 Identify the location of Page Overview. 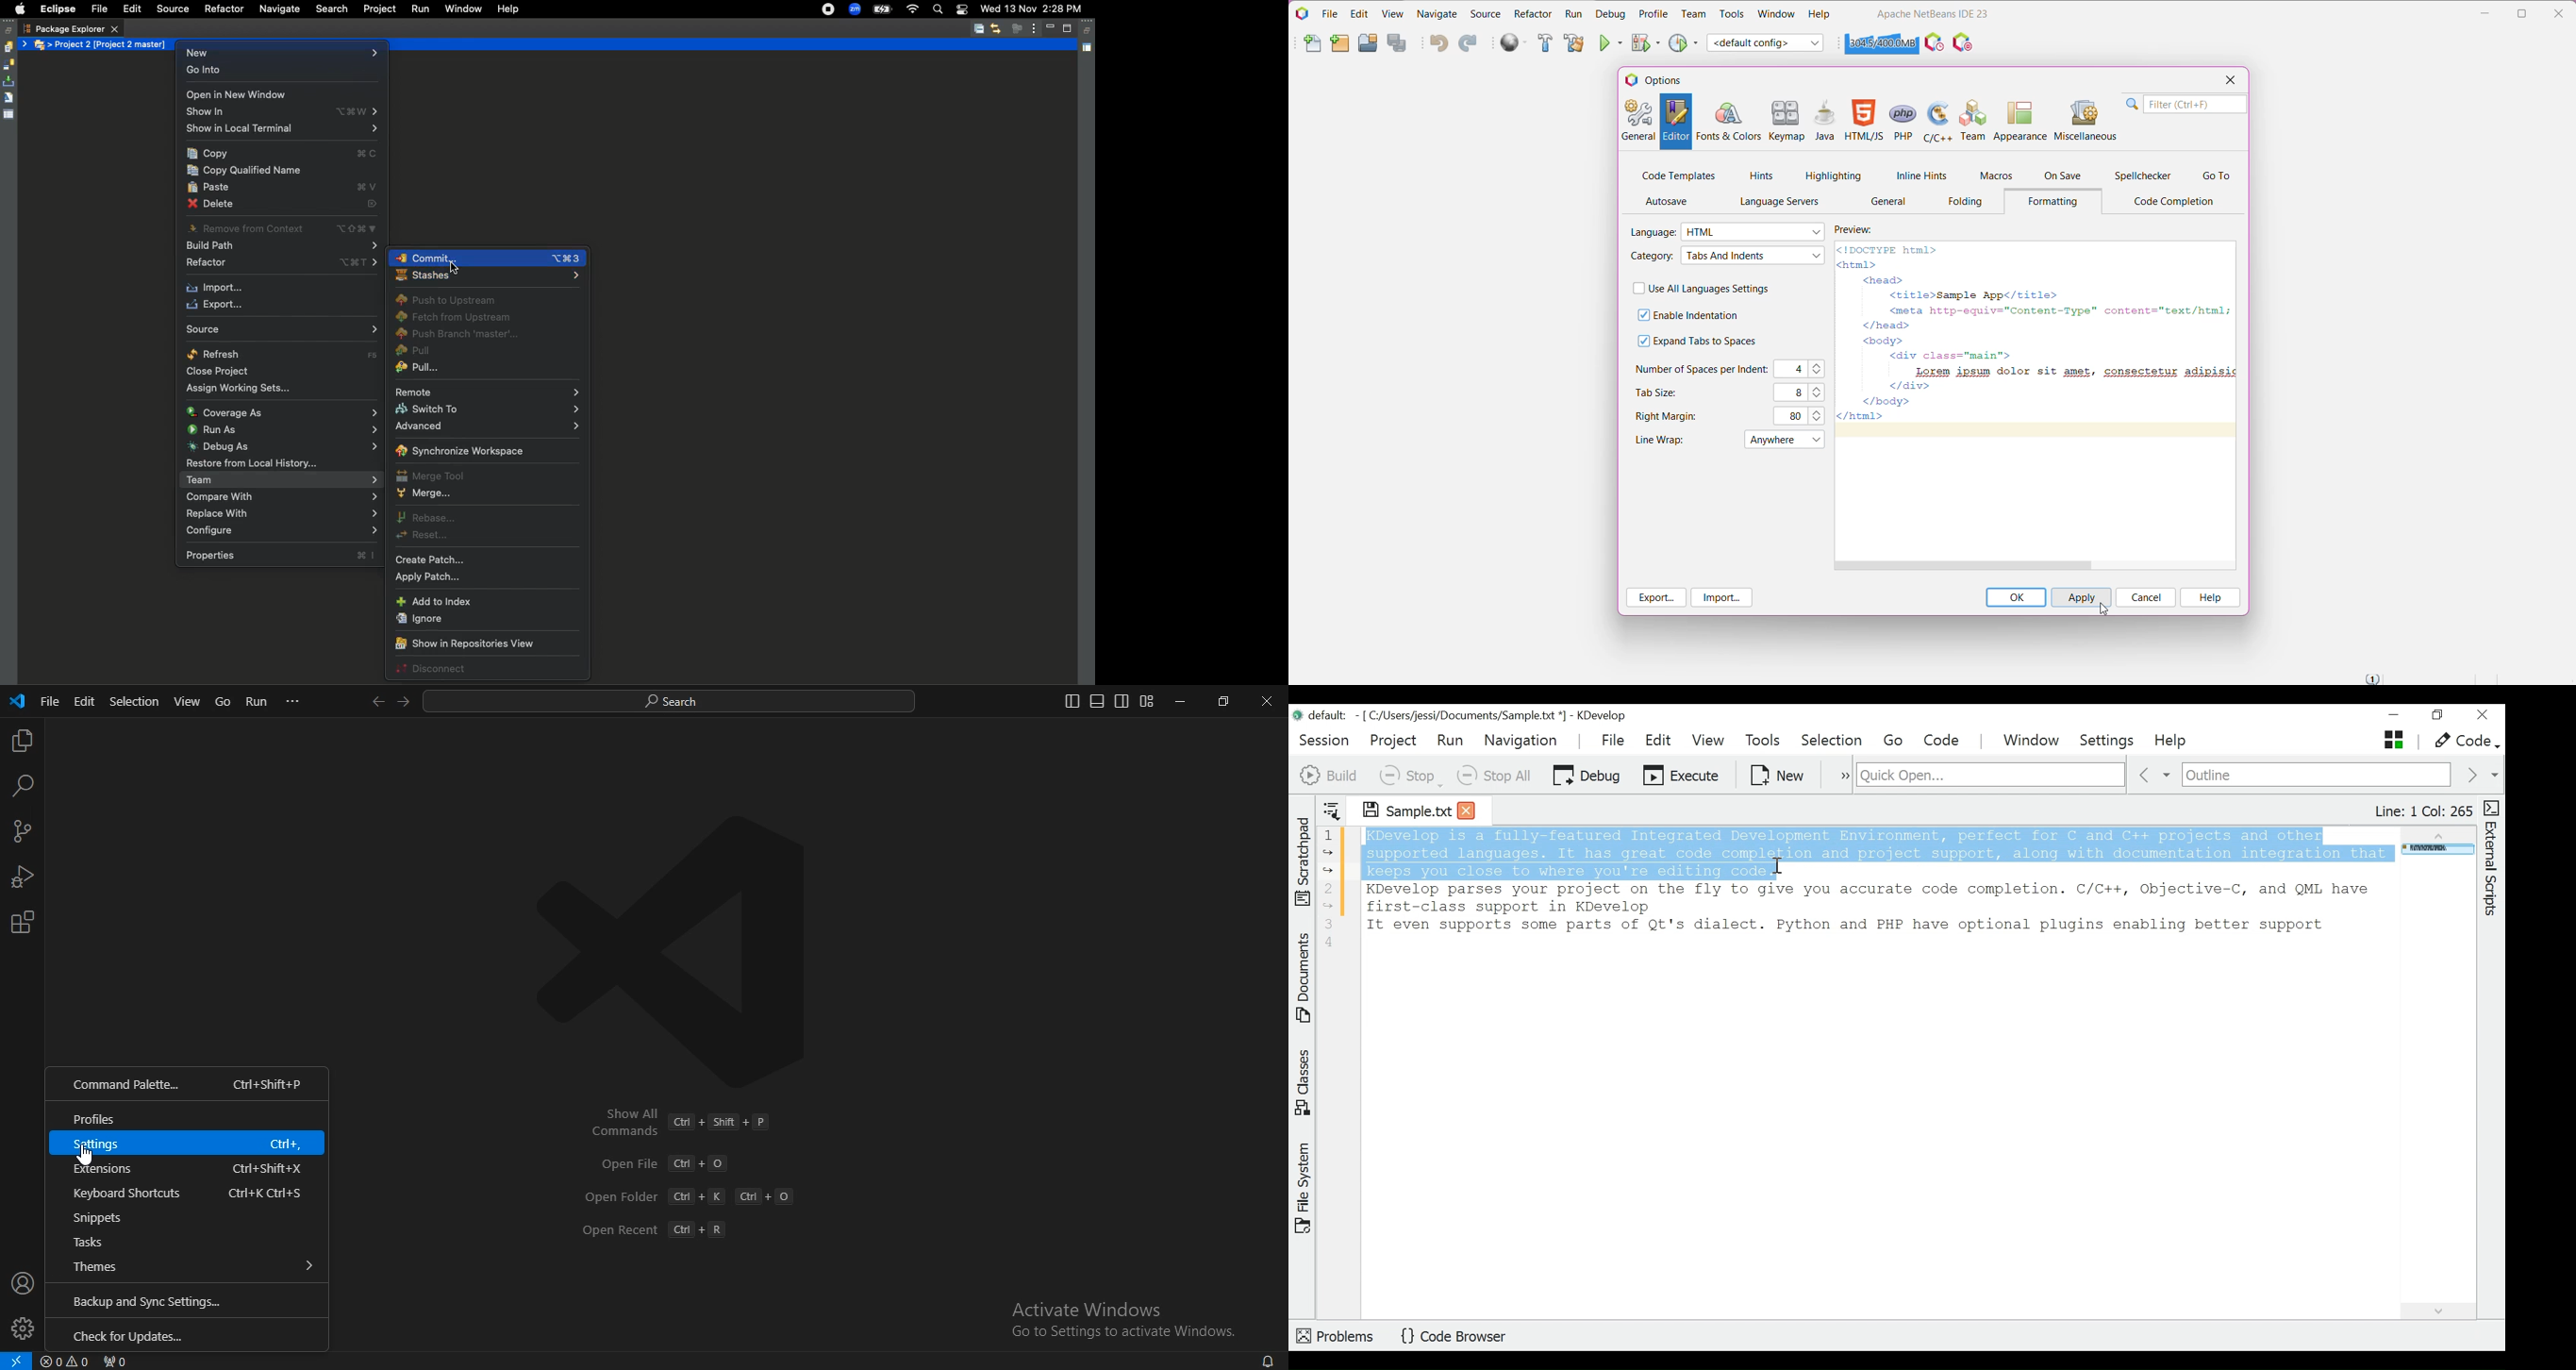
(2436, 851).